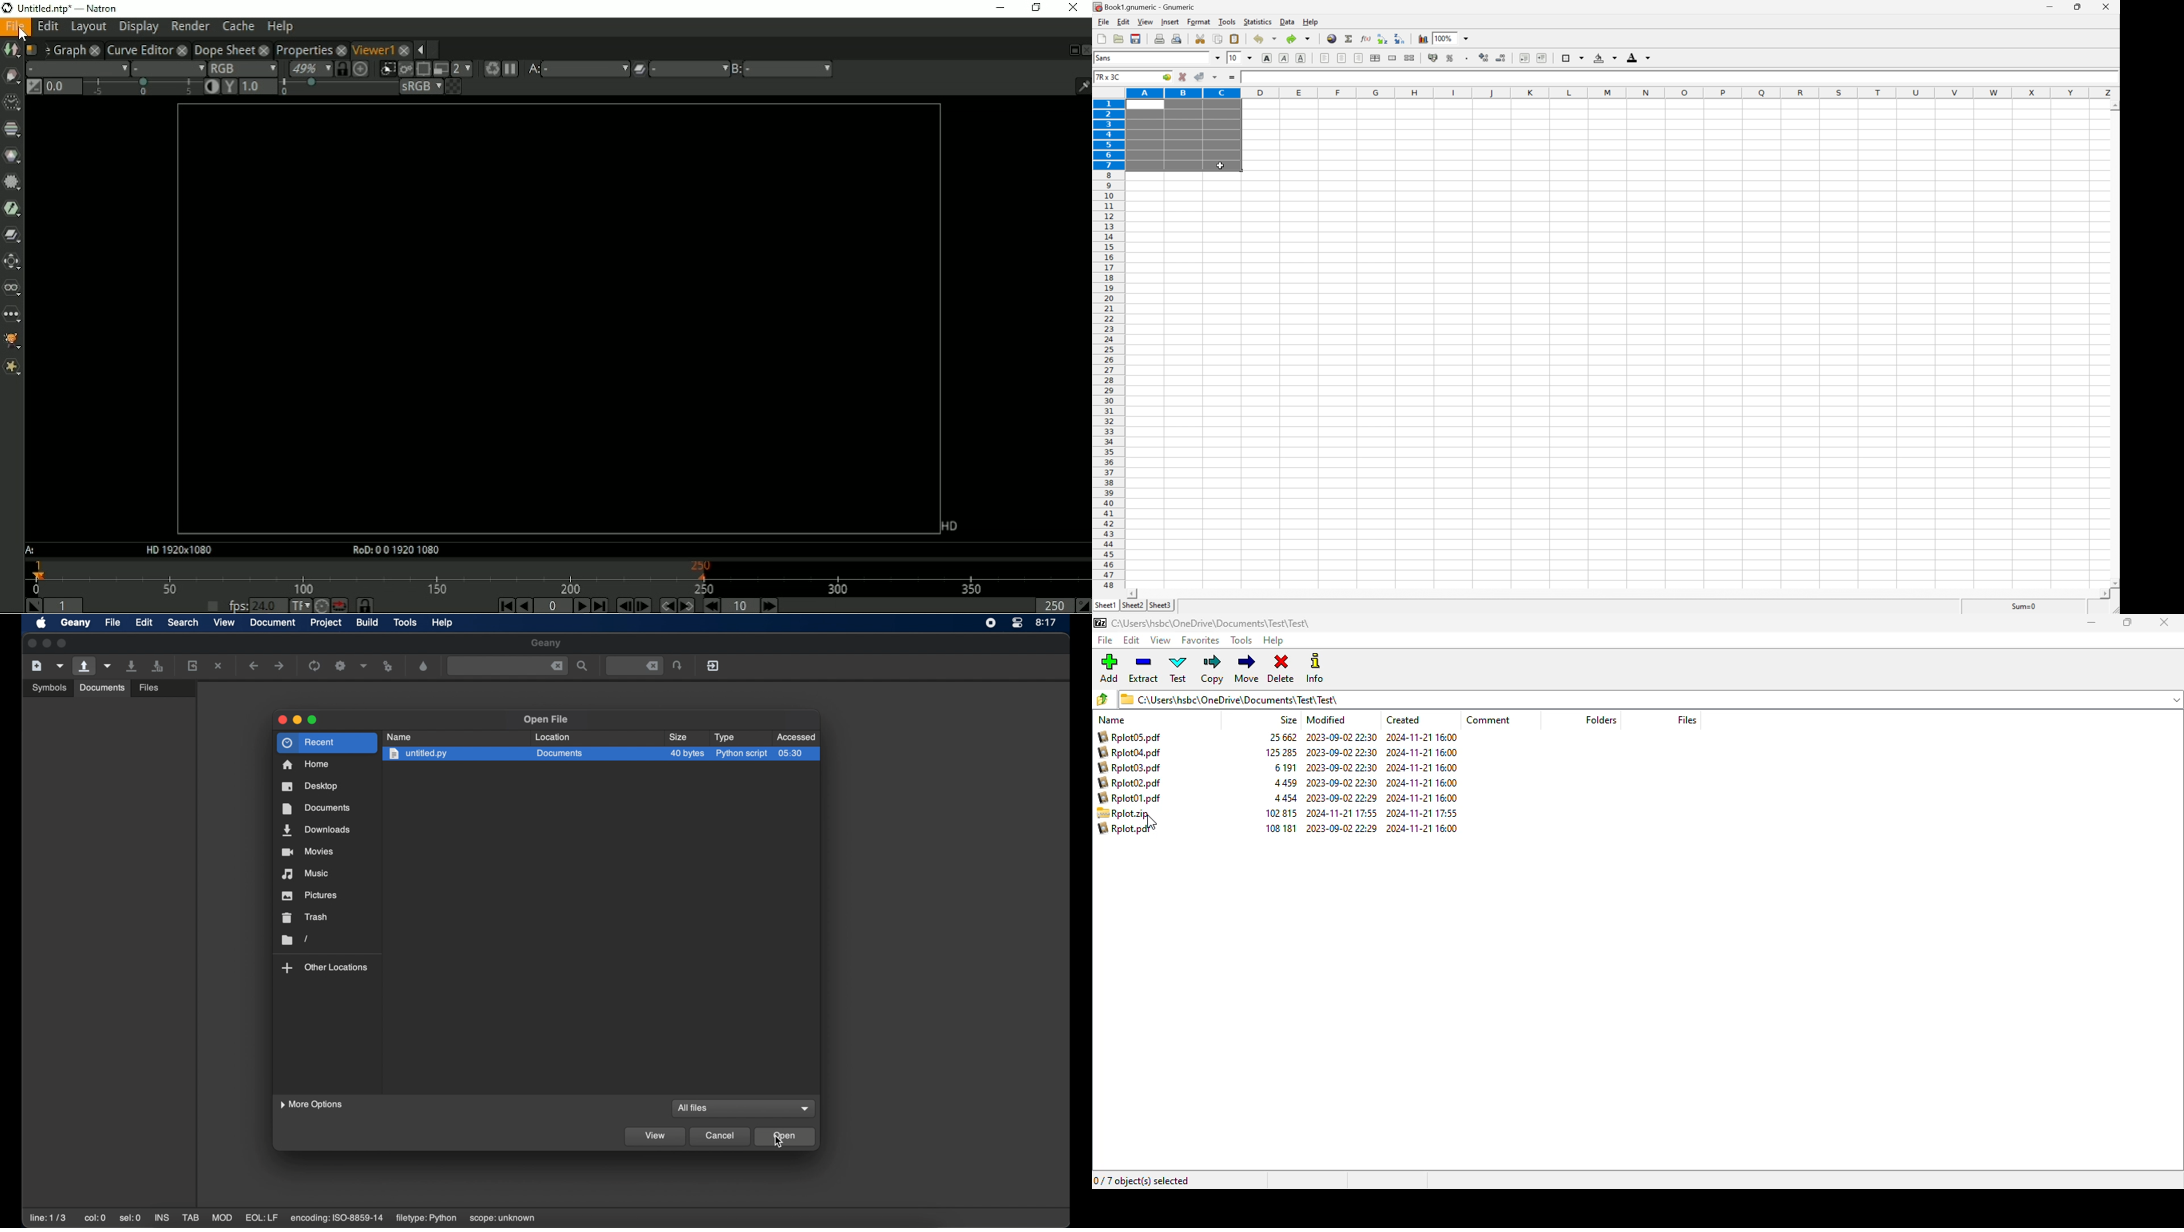  What do you see at coordinates (64, 644) in the screenshot?
I see `maximize` at bounding box center [64, 644].